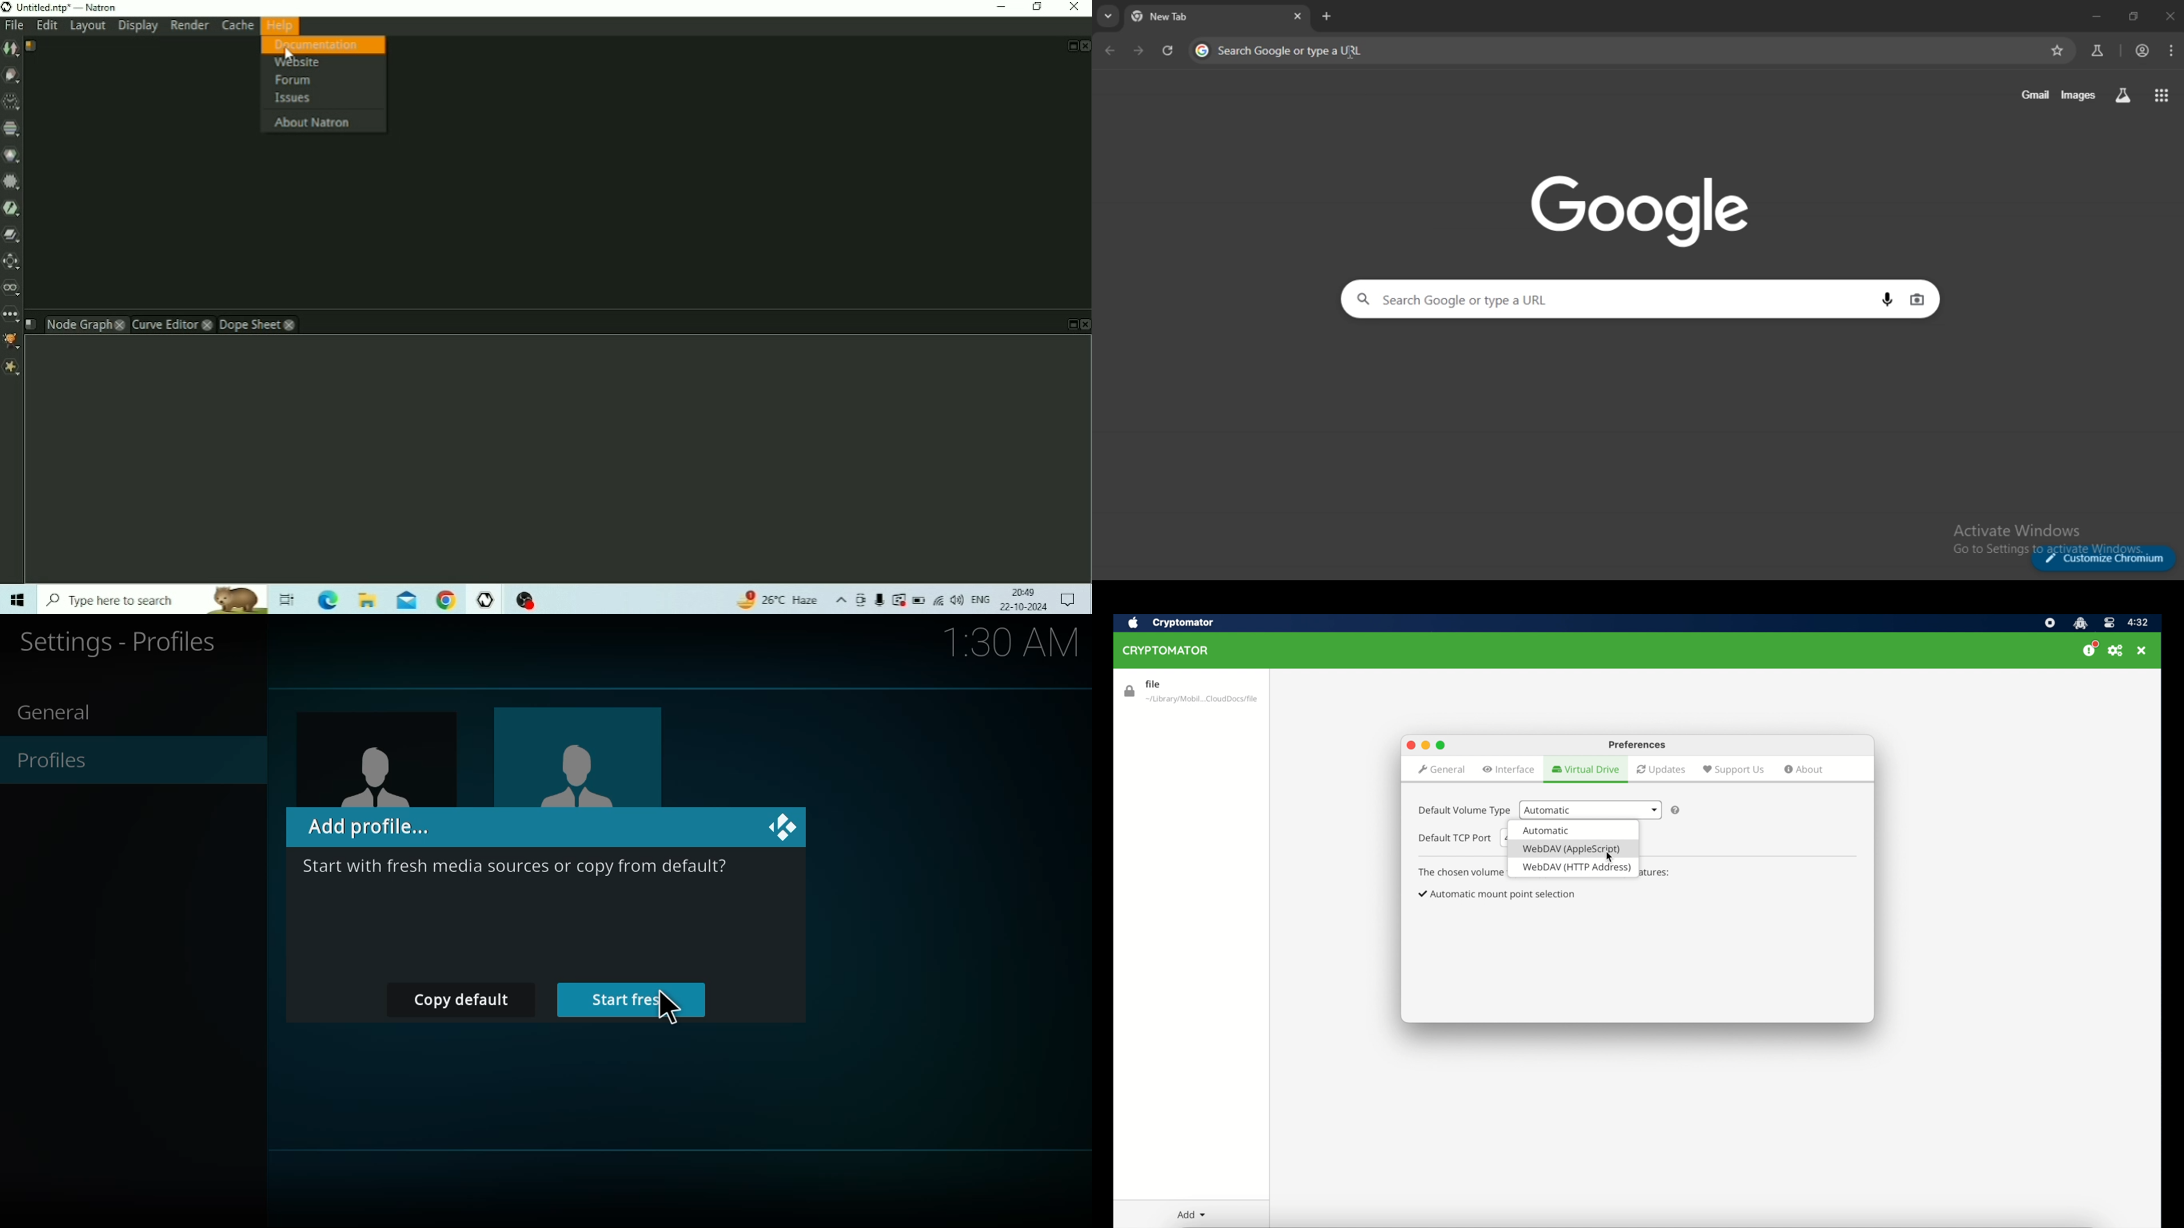  What do you see at coordinates (235, 26) in the screenshot?
I see `Cache` at bounding box center [235, 26].